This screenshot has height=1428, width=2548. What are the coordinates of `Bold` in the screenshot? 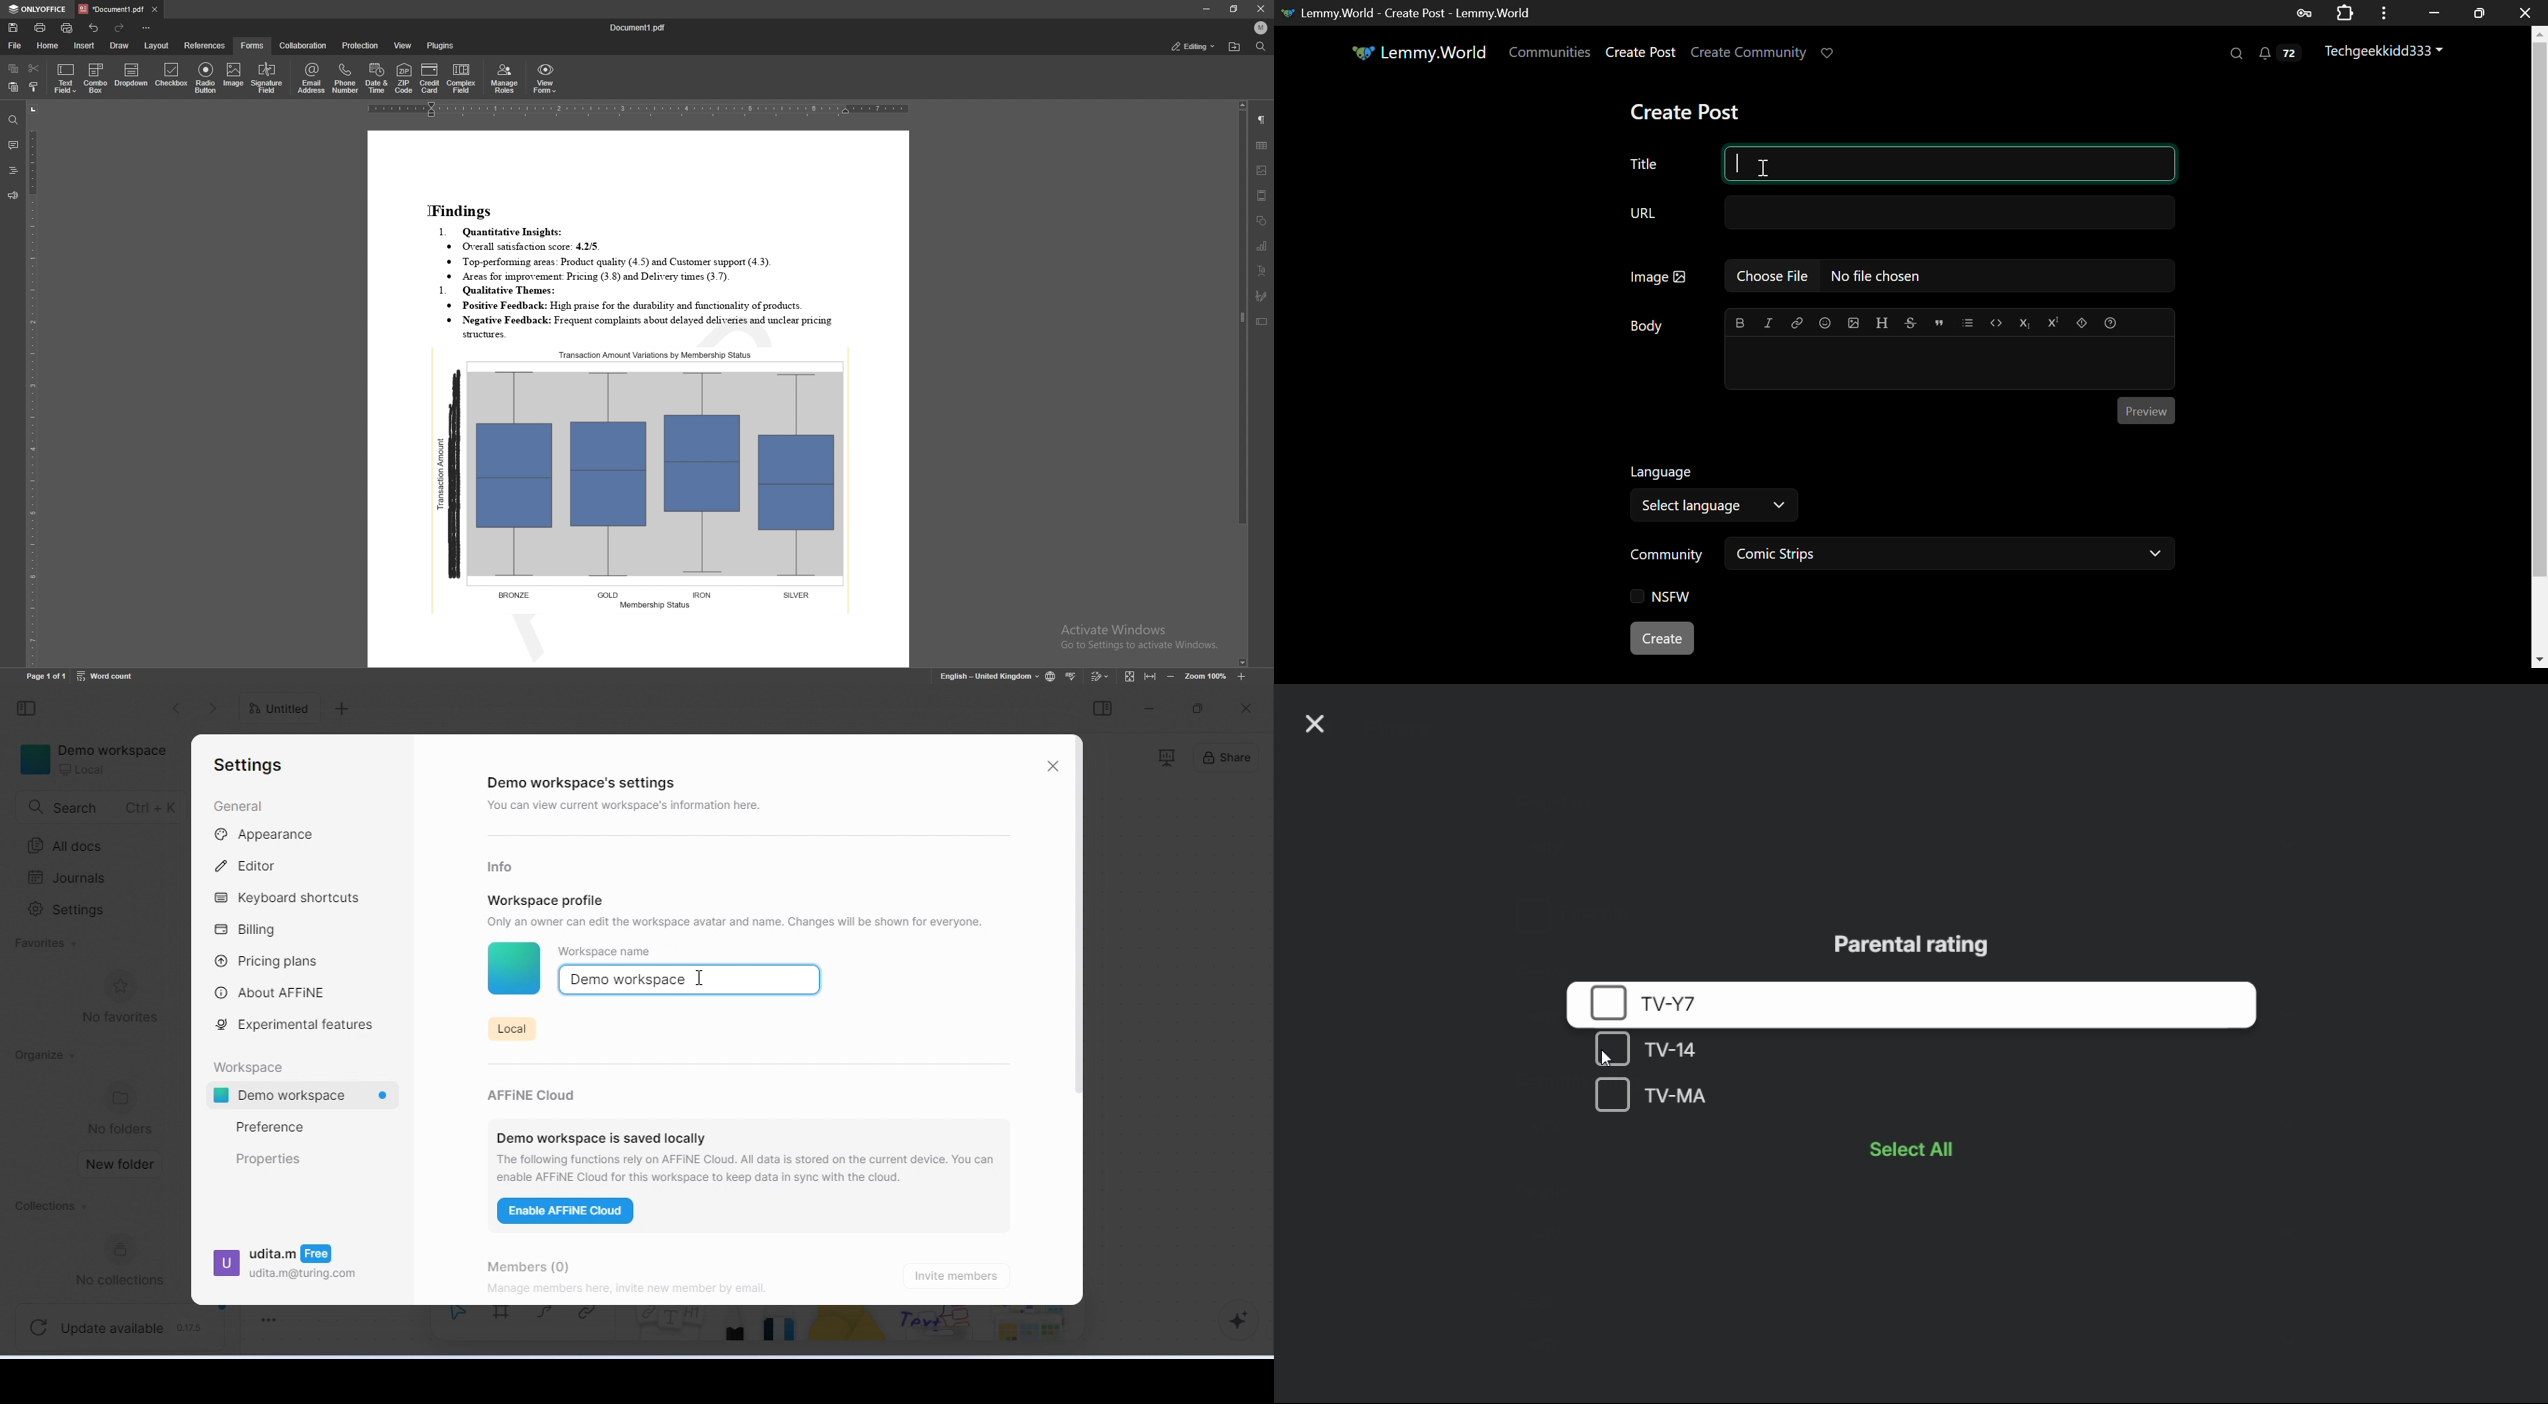 It's located at (1739, 324).